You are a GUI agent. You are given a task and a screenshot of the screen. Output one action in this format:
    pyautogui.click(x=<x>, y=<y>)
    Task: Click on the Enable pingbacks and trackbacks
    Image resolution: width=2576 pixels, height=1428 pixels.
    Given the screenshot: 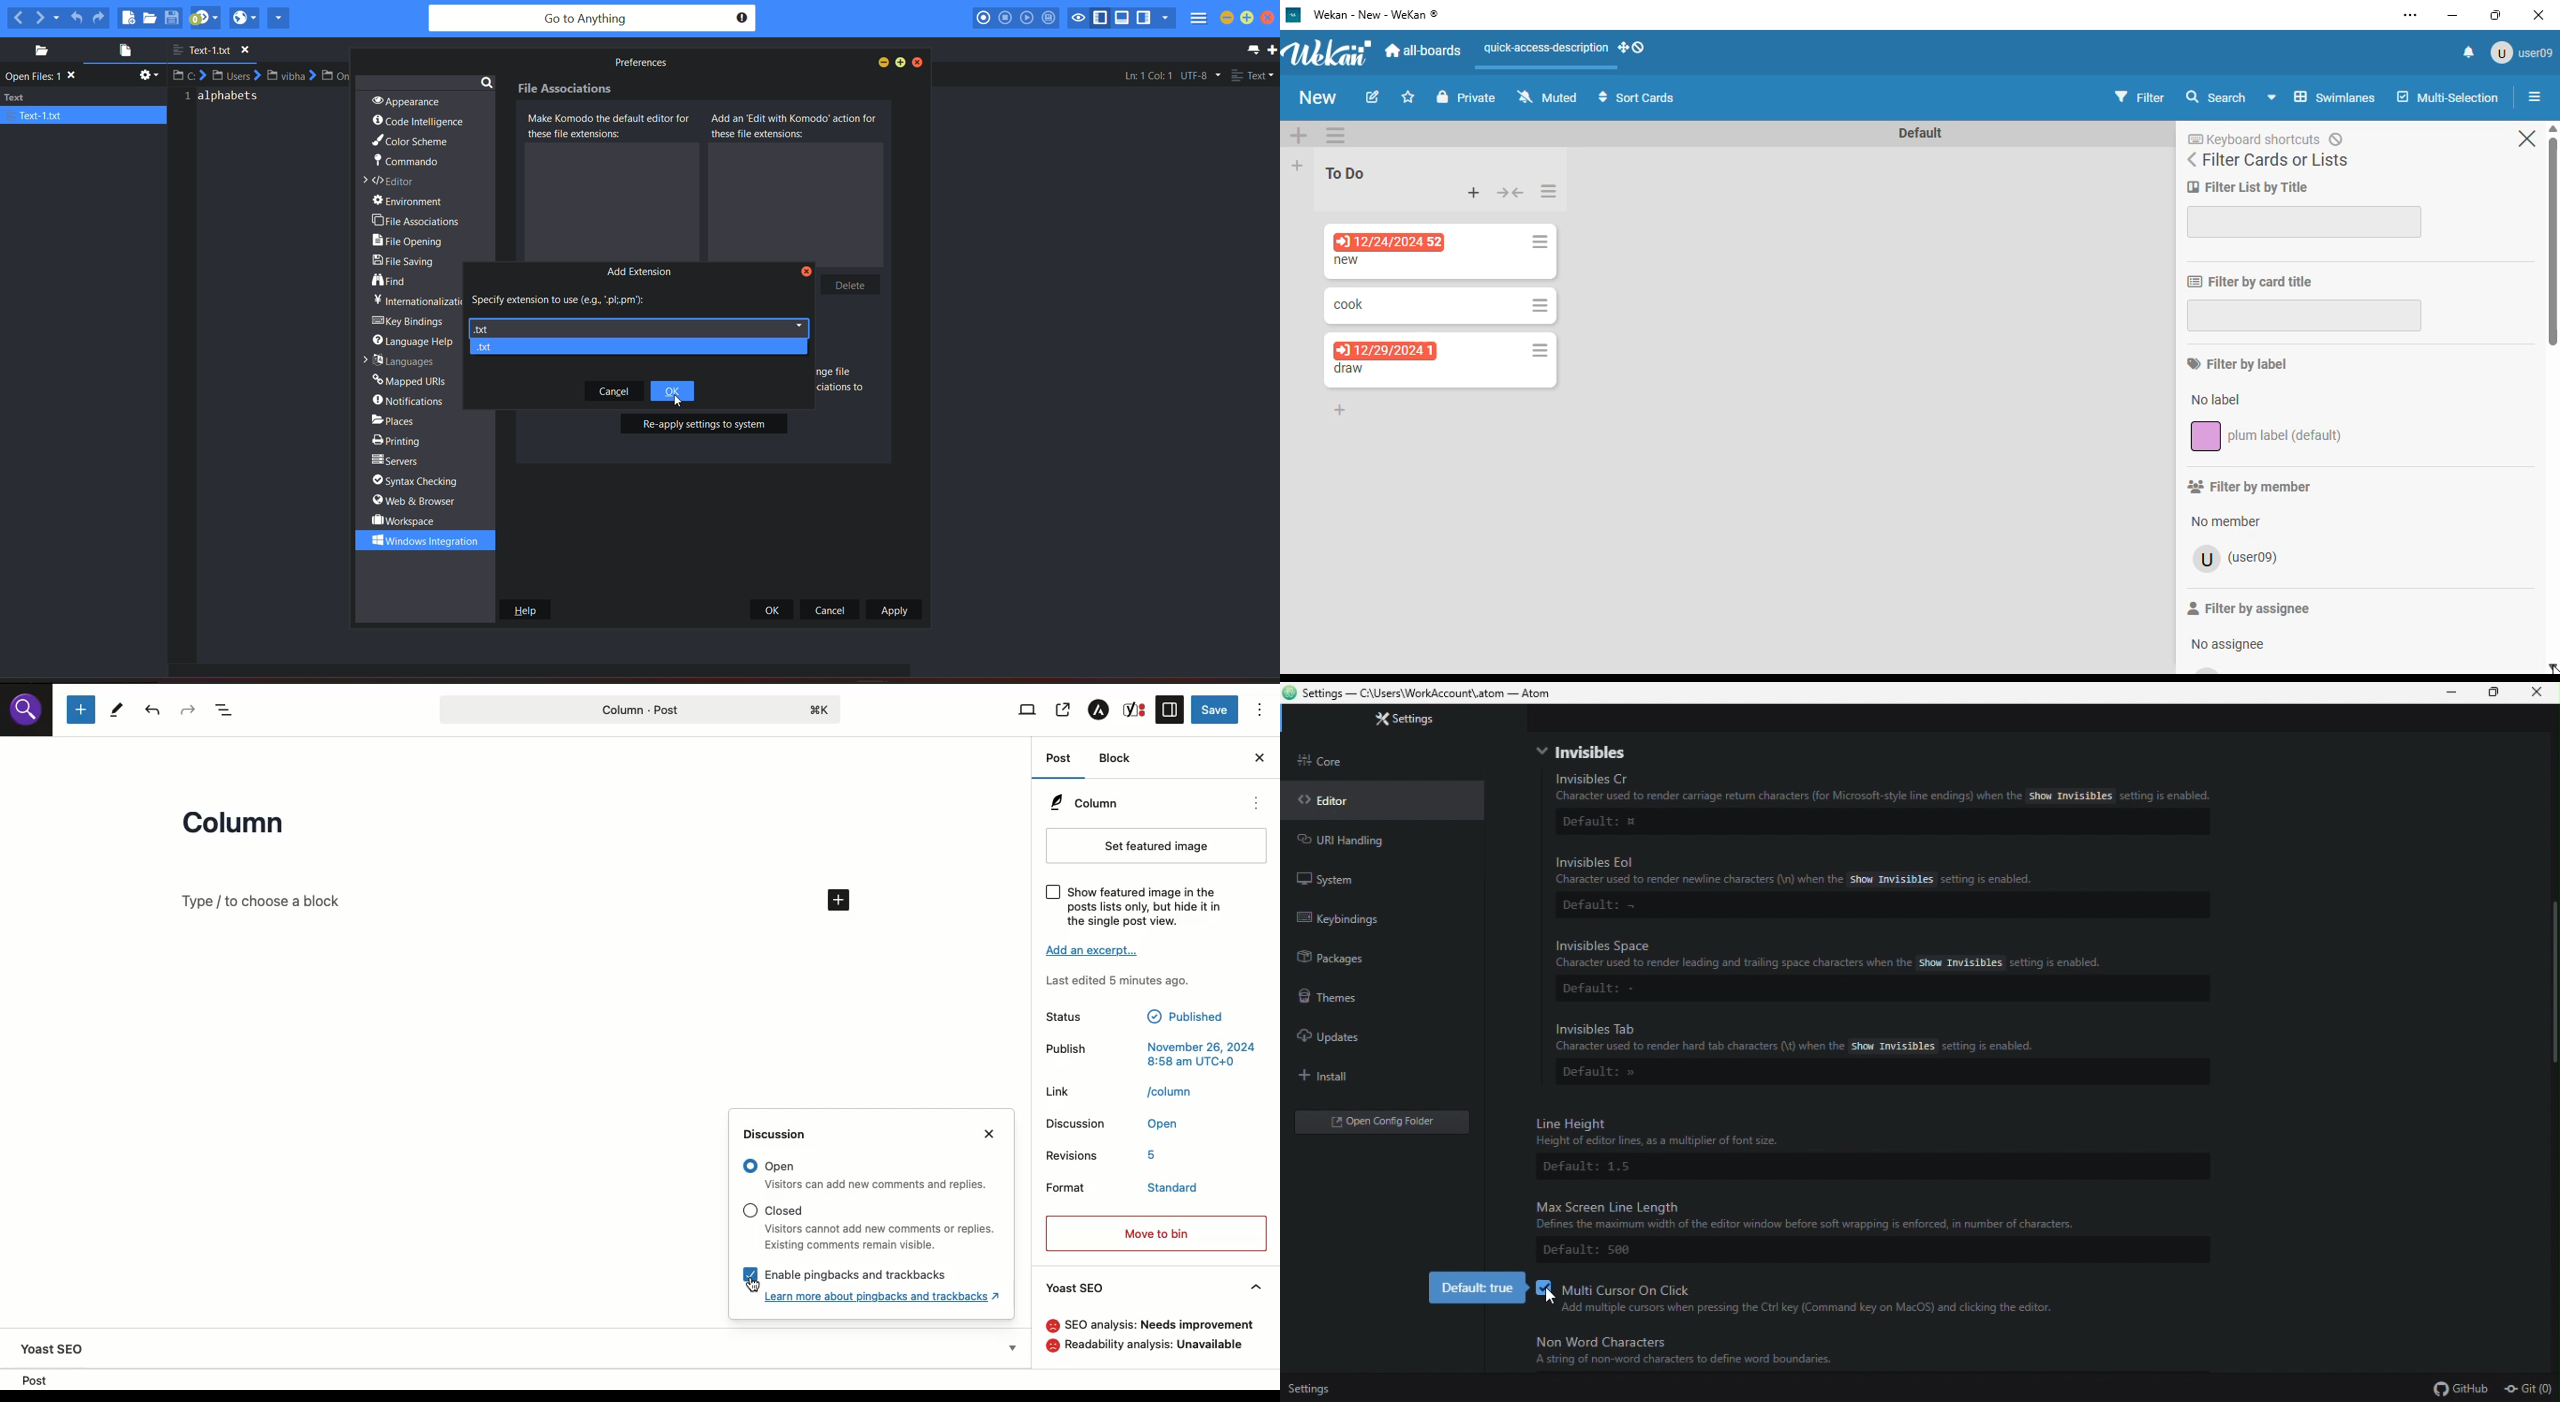 What is the action you would take?
    pyautogui.click(x=884, y=1296)
    